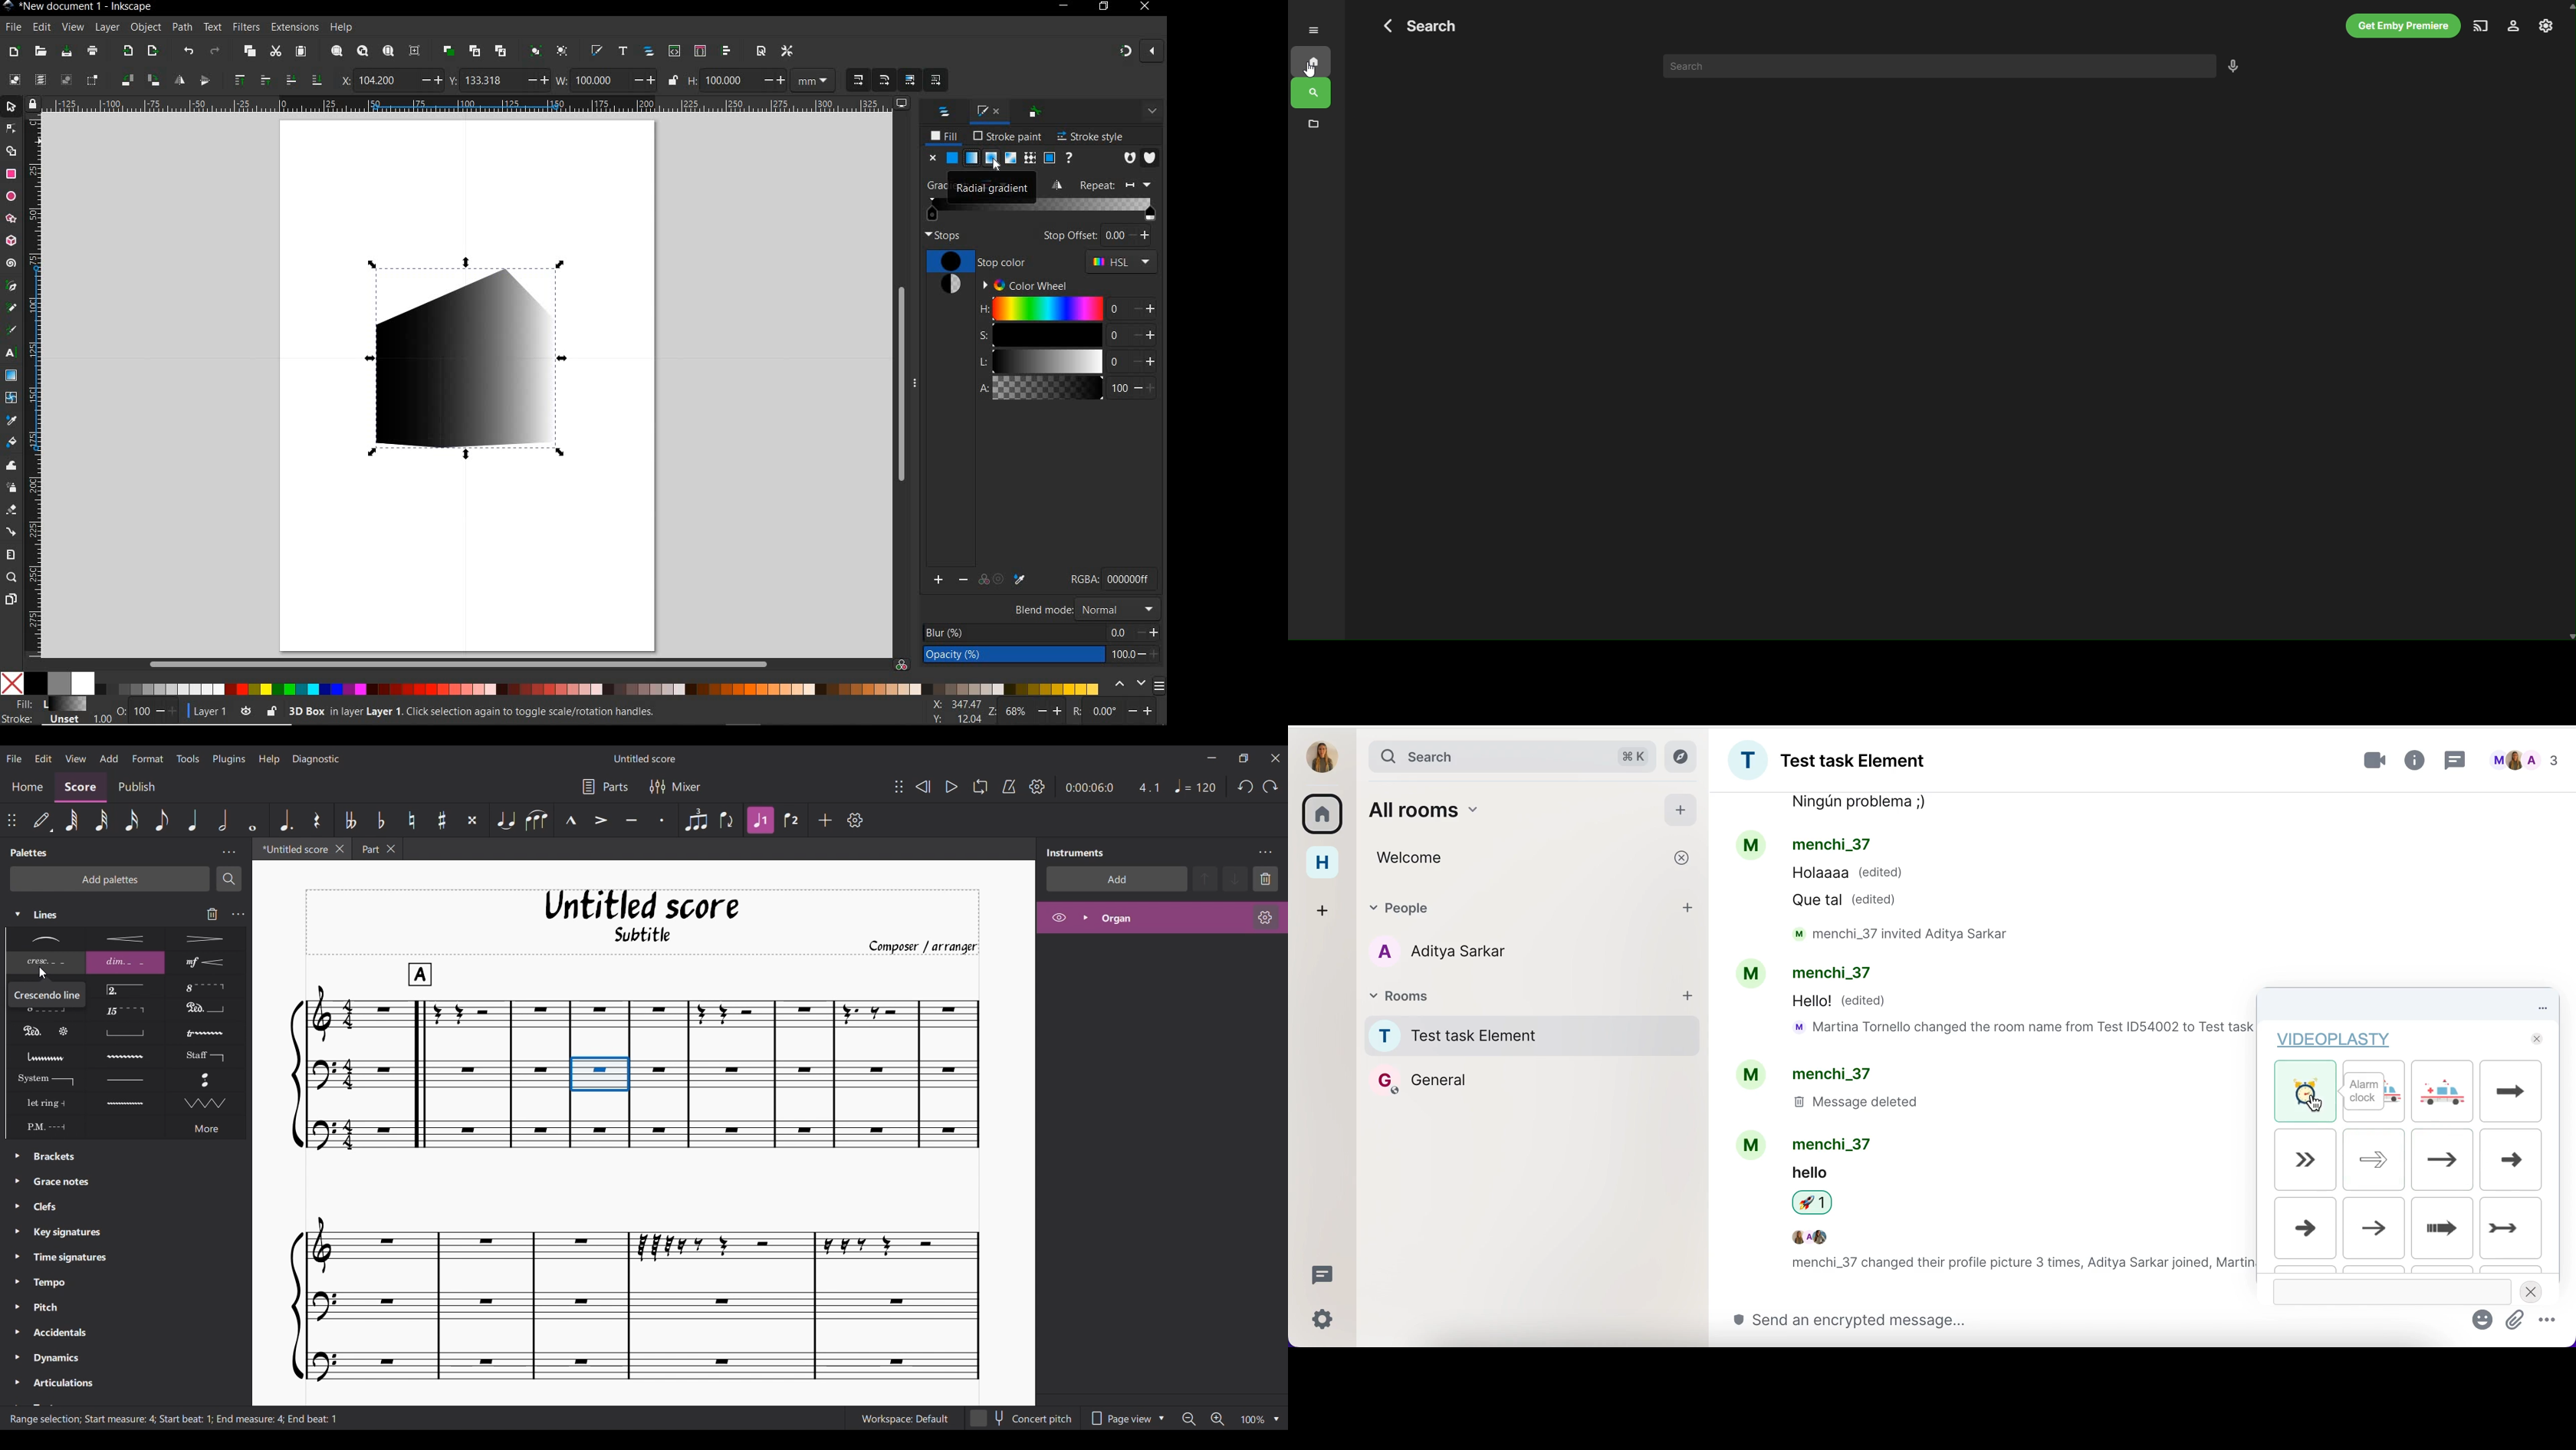  What do you see at coordinates (674, 81) in the screenshot?
I see `LOCK/UNLOCK` at bounding box center [674, 81].